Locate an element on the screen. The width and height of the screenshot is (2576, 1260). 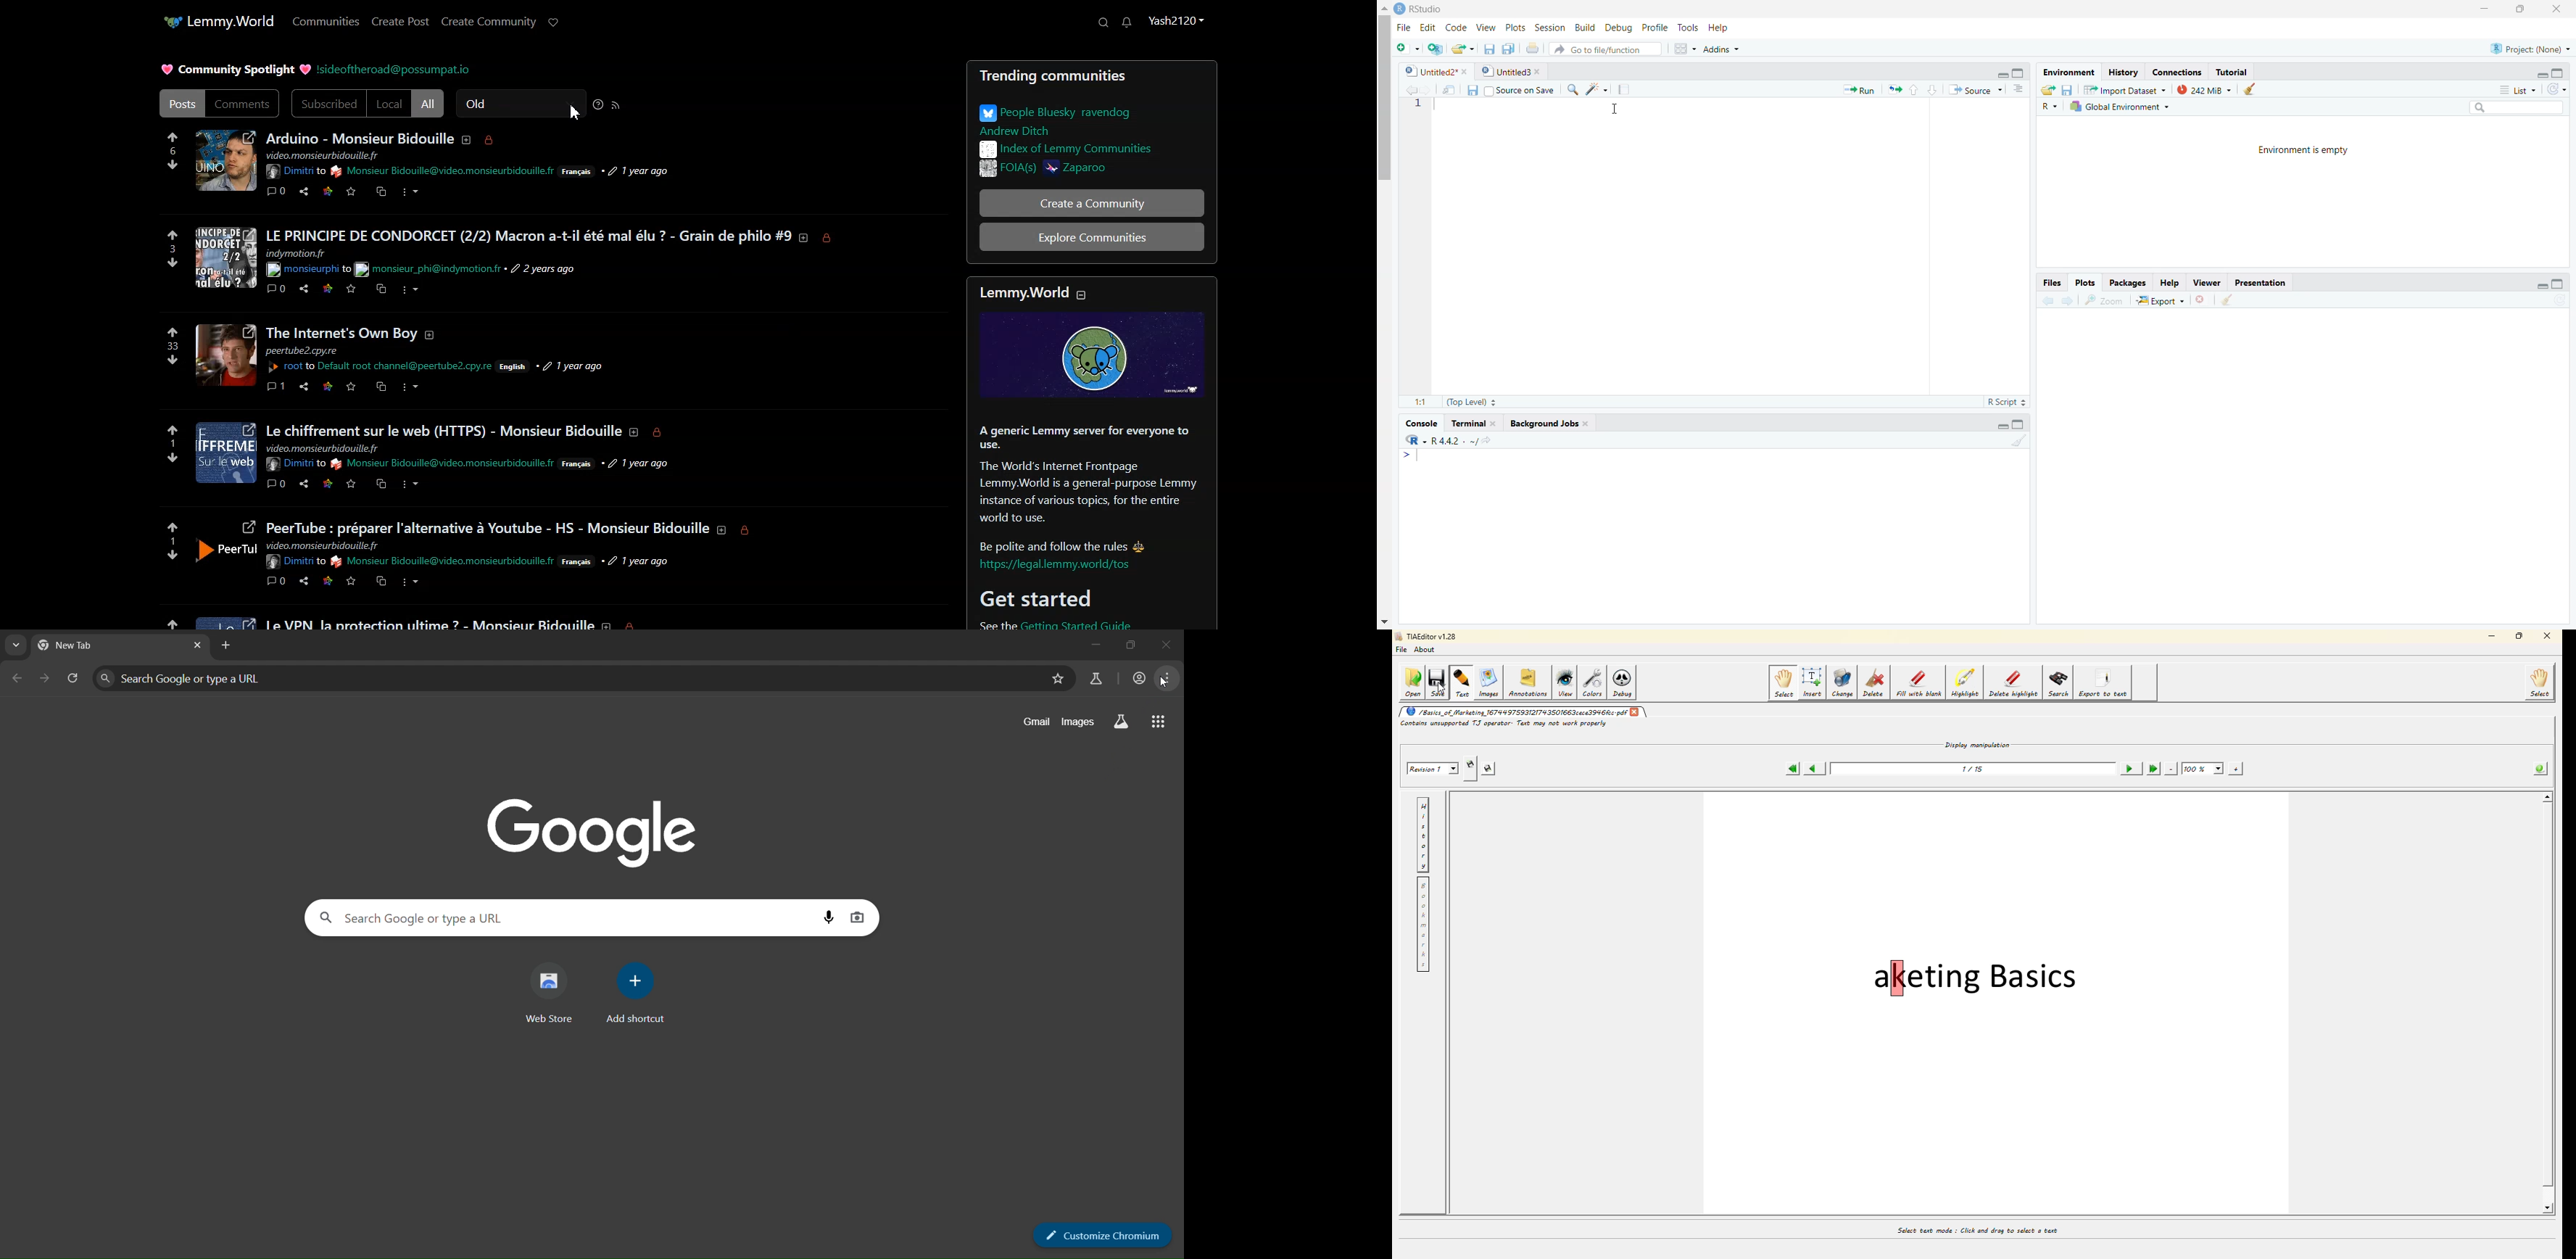
 is located at coordinates (325, 447).